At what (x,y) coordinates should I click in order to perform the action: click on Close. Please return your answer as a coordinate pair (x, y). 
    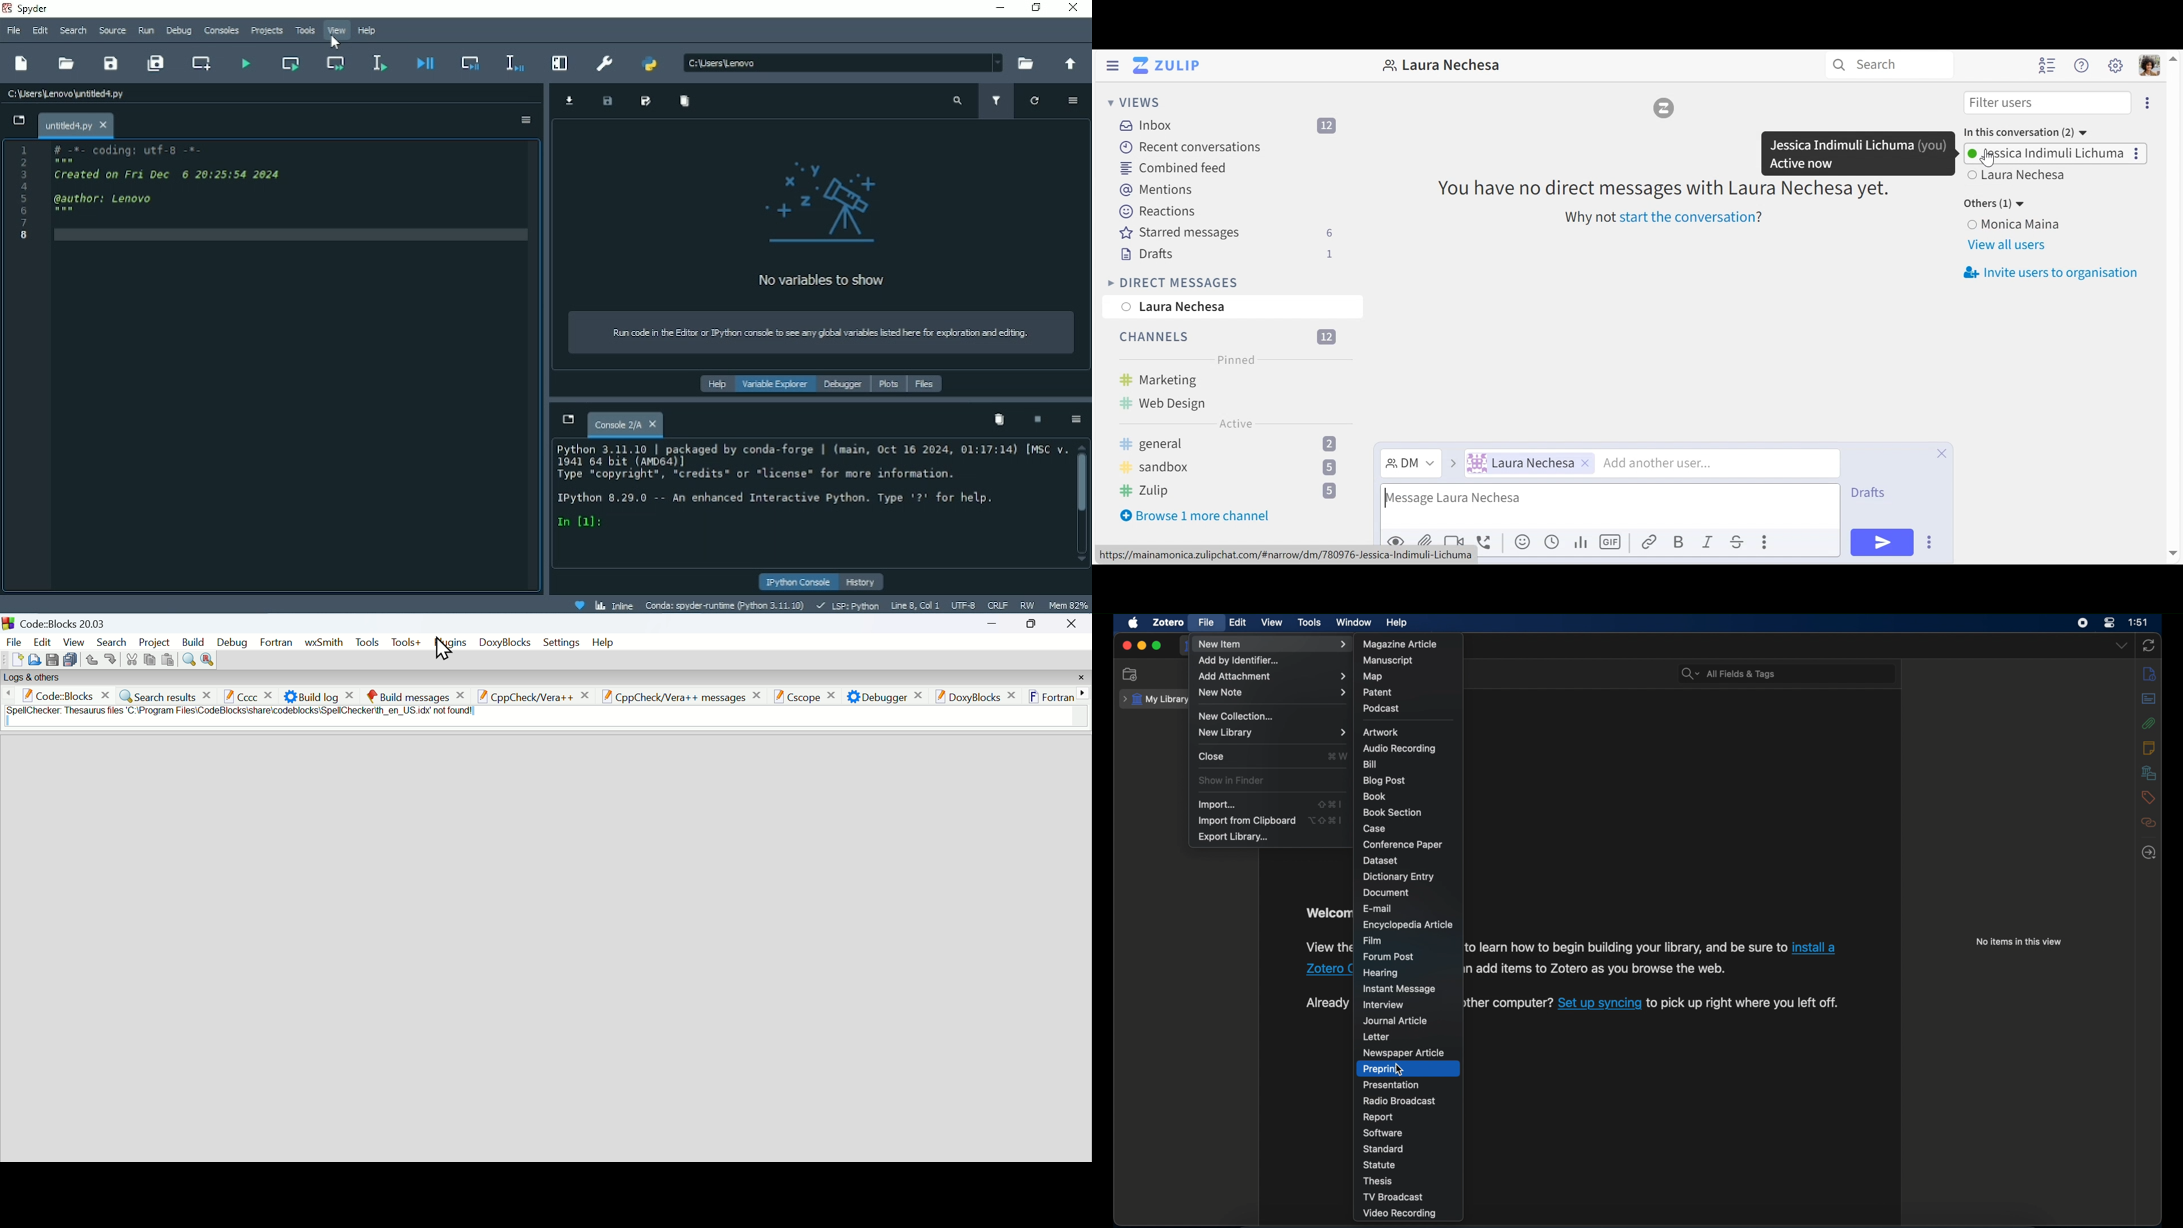
    Looking at the image, I should click on (1076, 8).